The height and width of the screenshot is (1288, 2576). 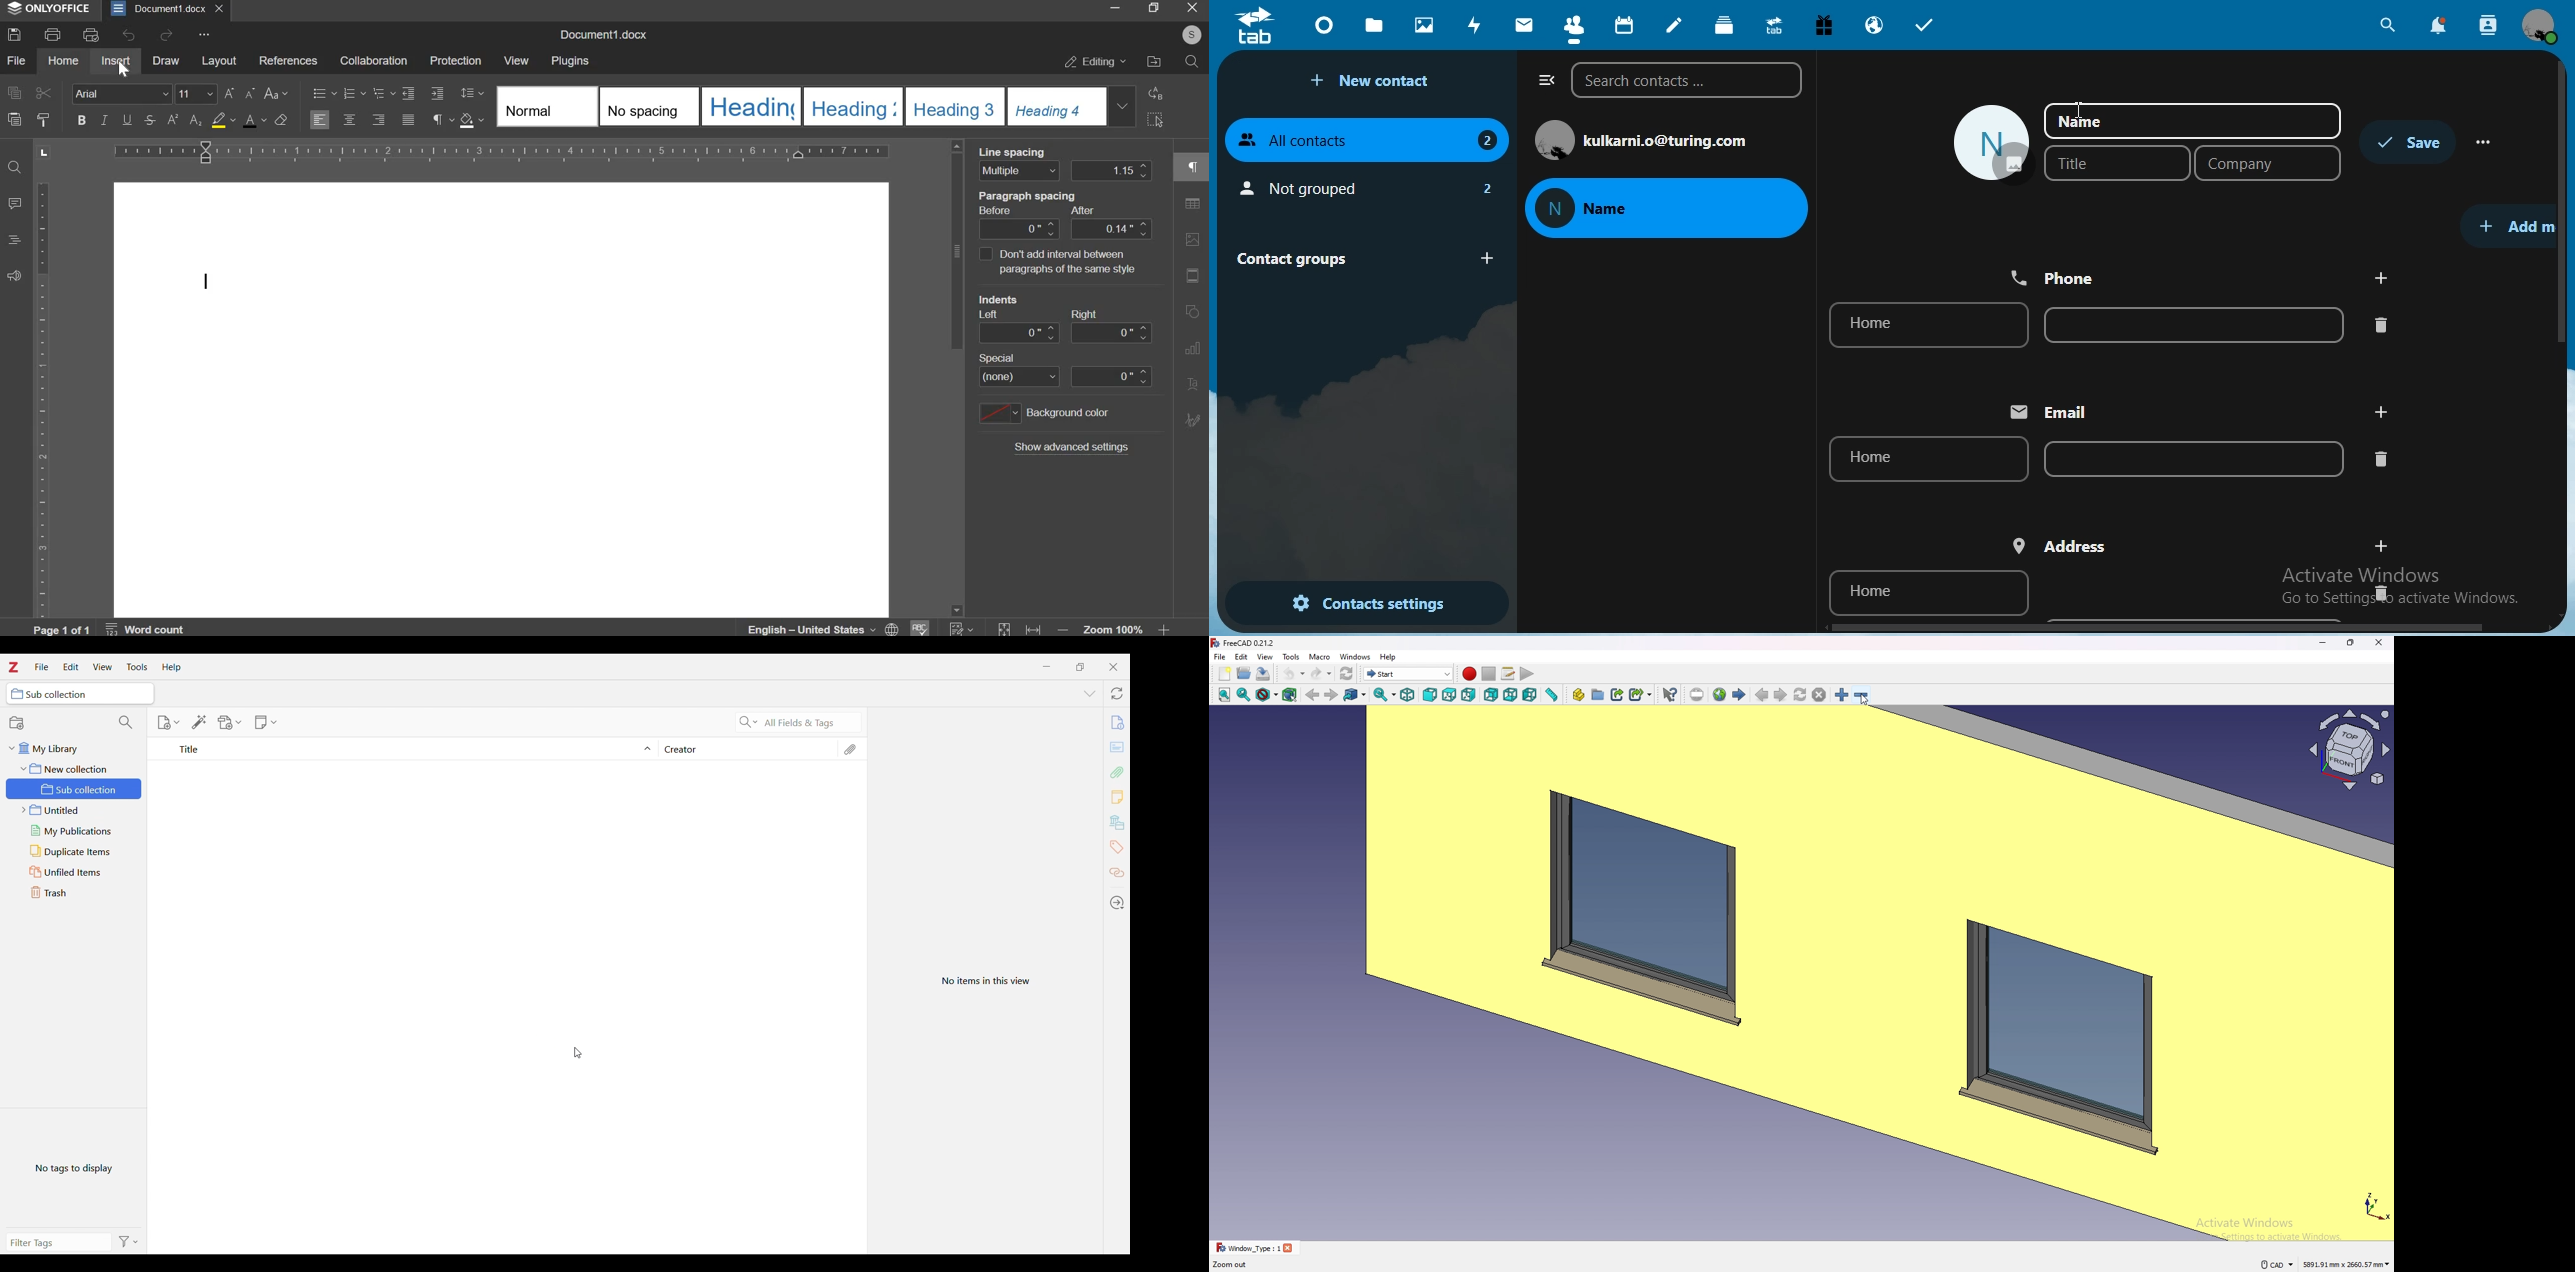 I want to click on word count, so click(x=146, y=628).